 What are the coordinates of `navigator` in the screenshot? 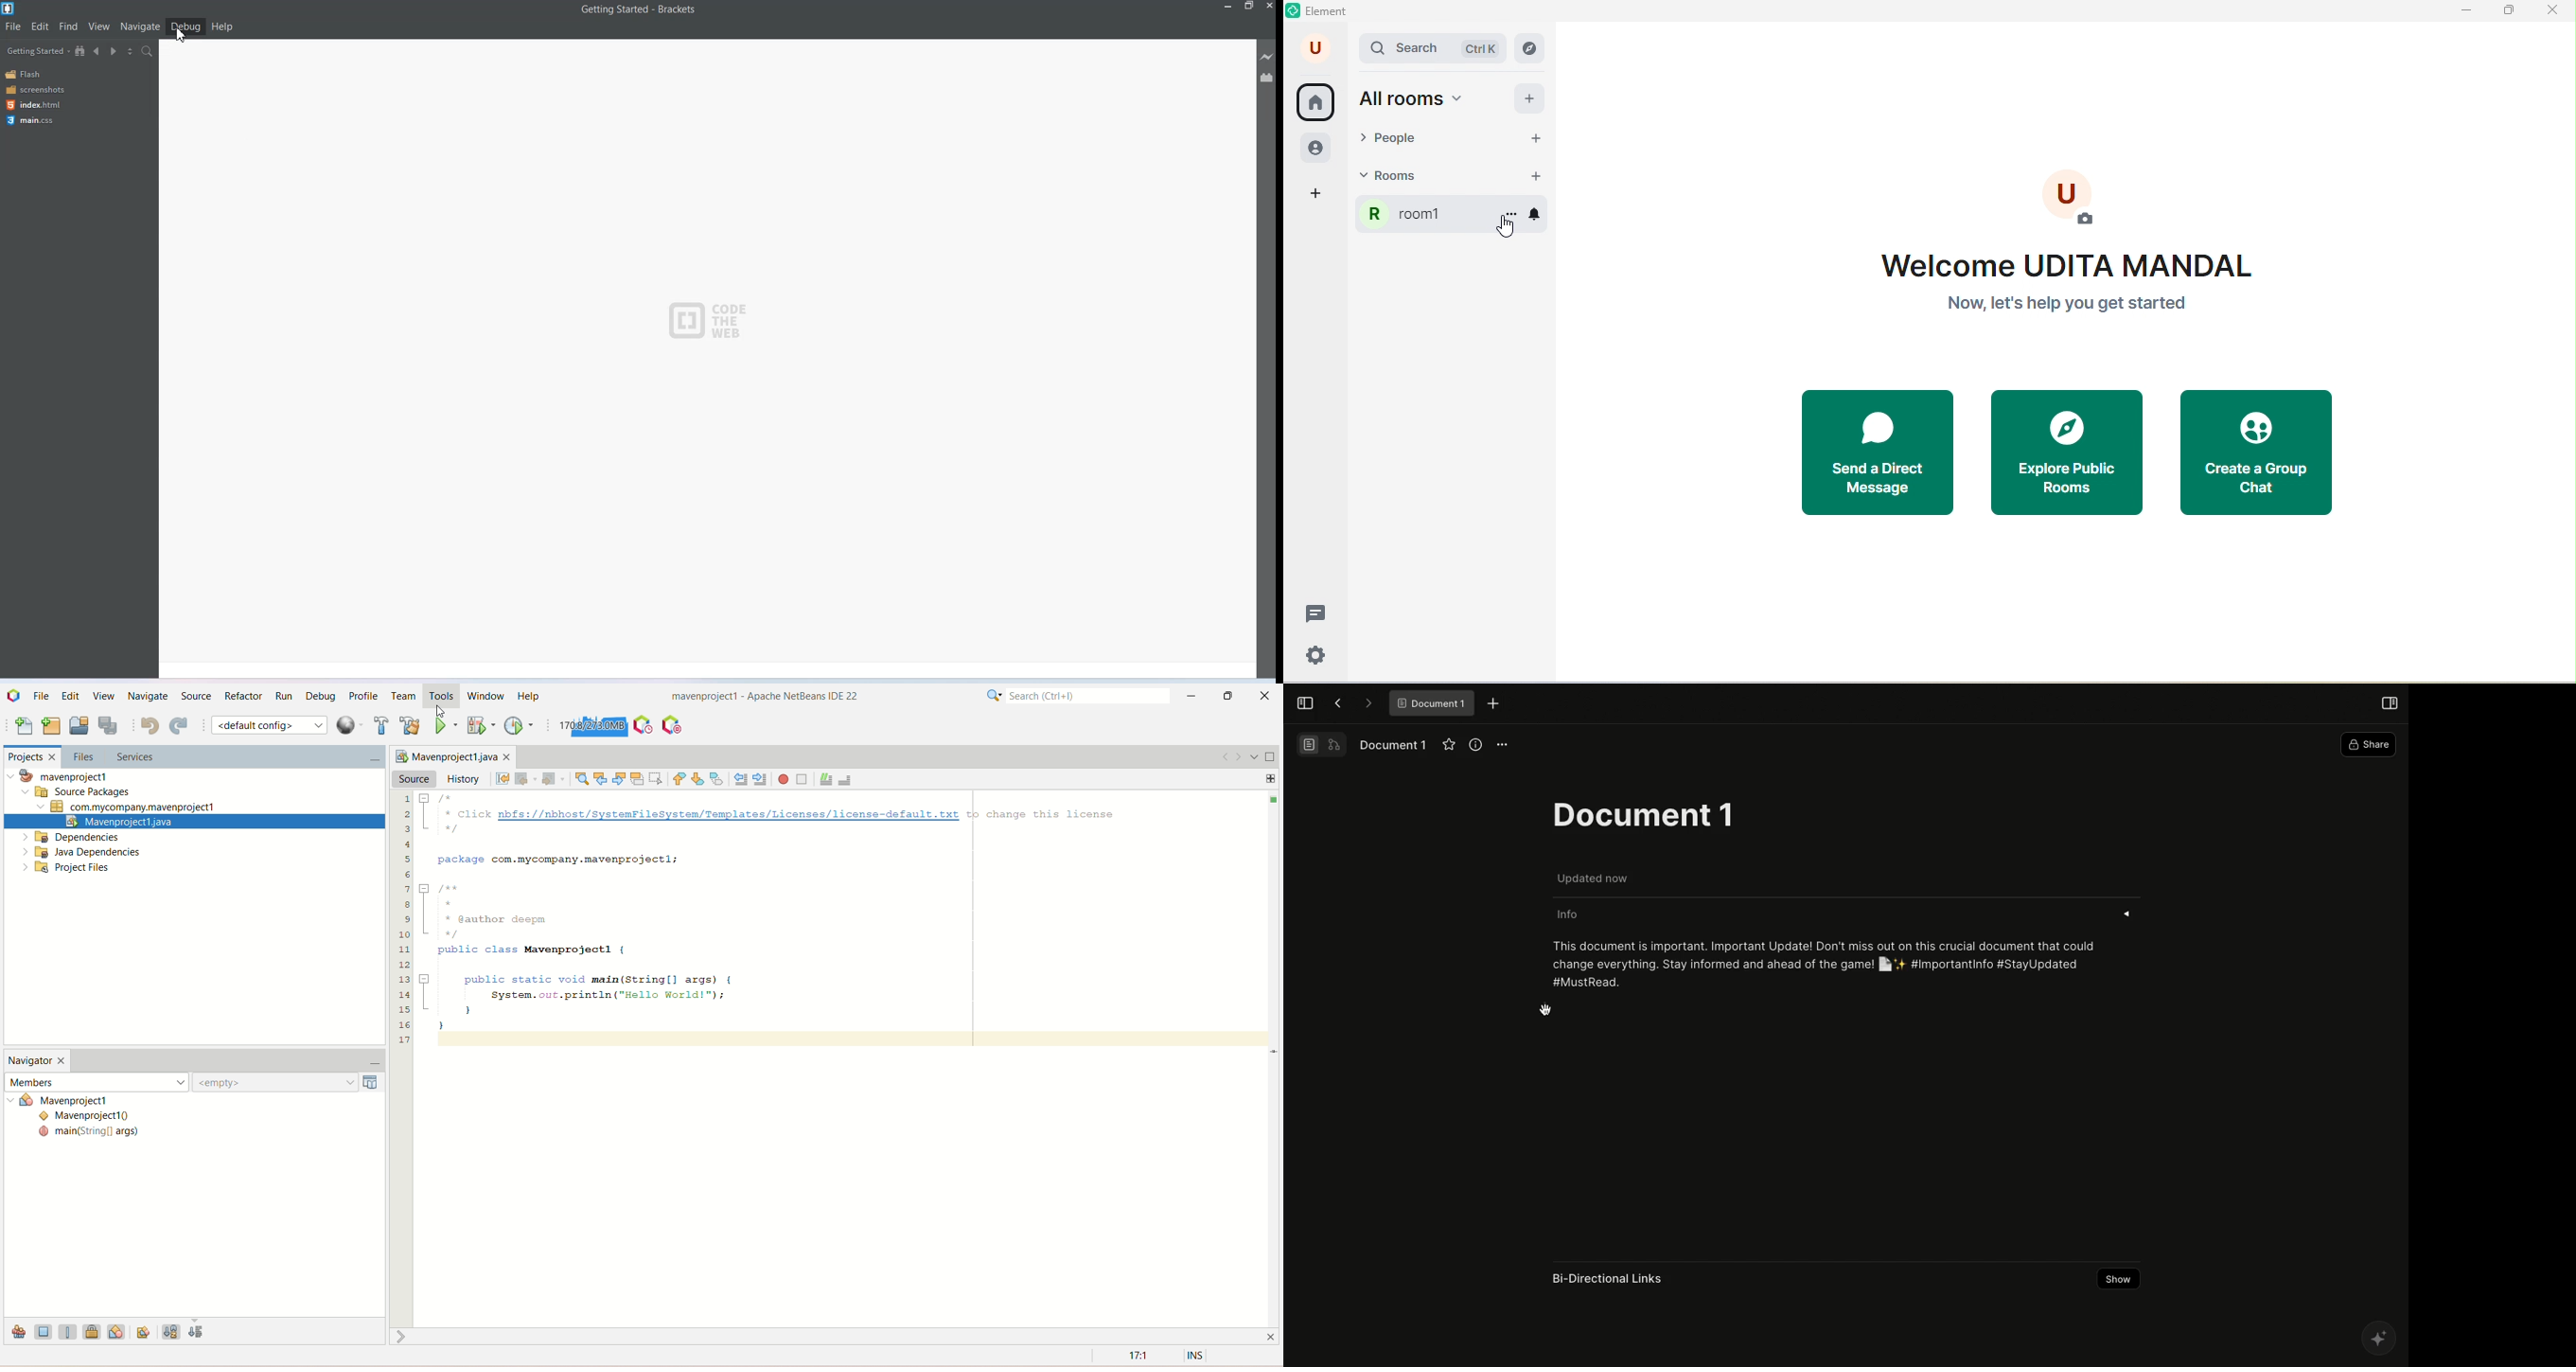 It's located at (1529, 48).